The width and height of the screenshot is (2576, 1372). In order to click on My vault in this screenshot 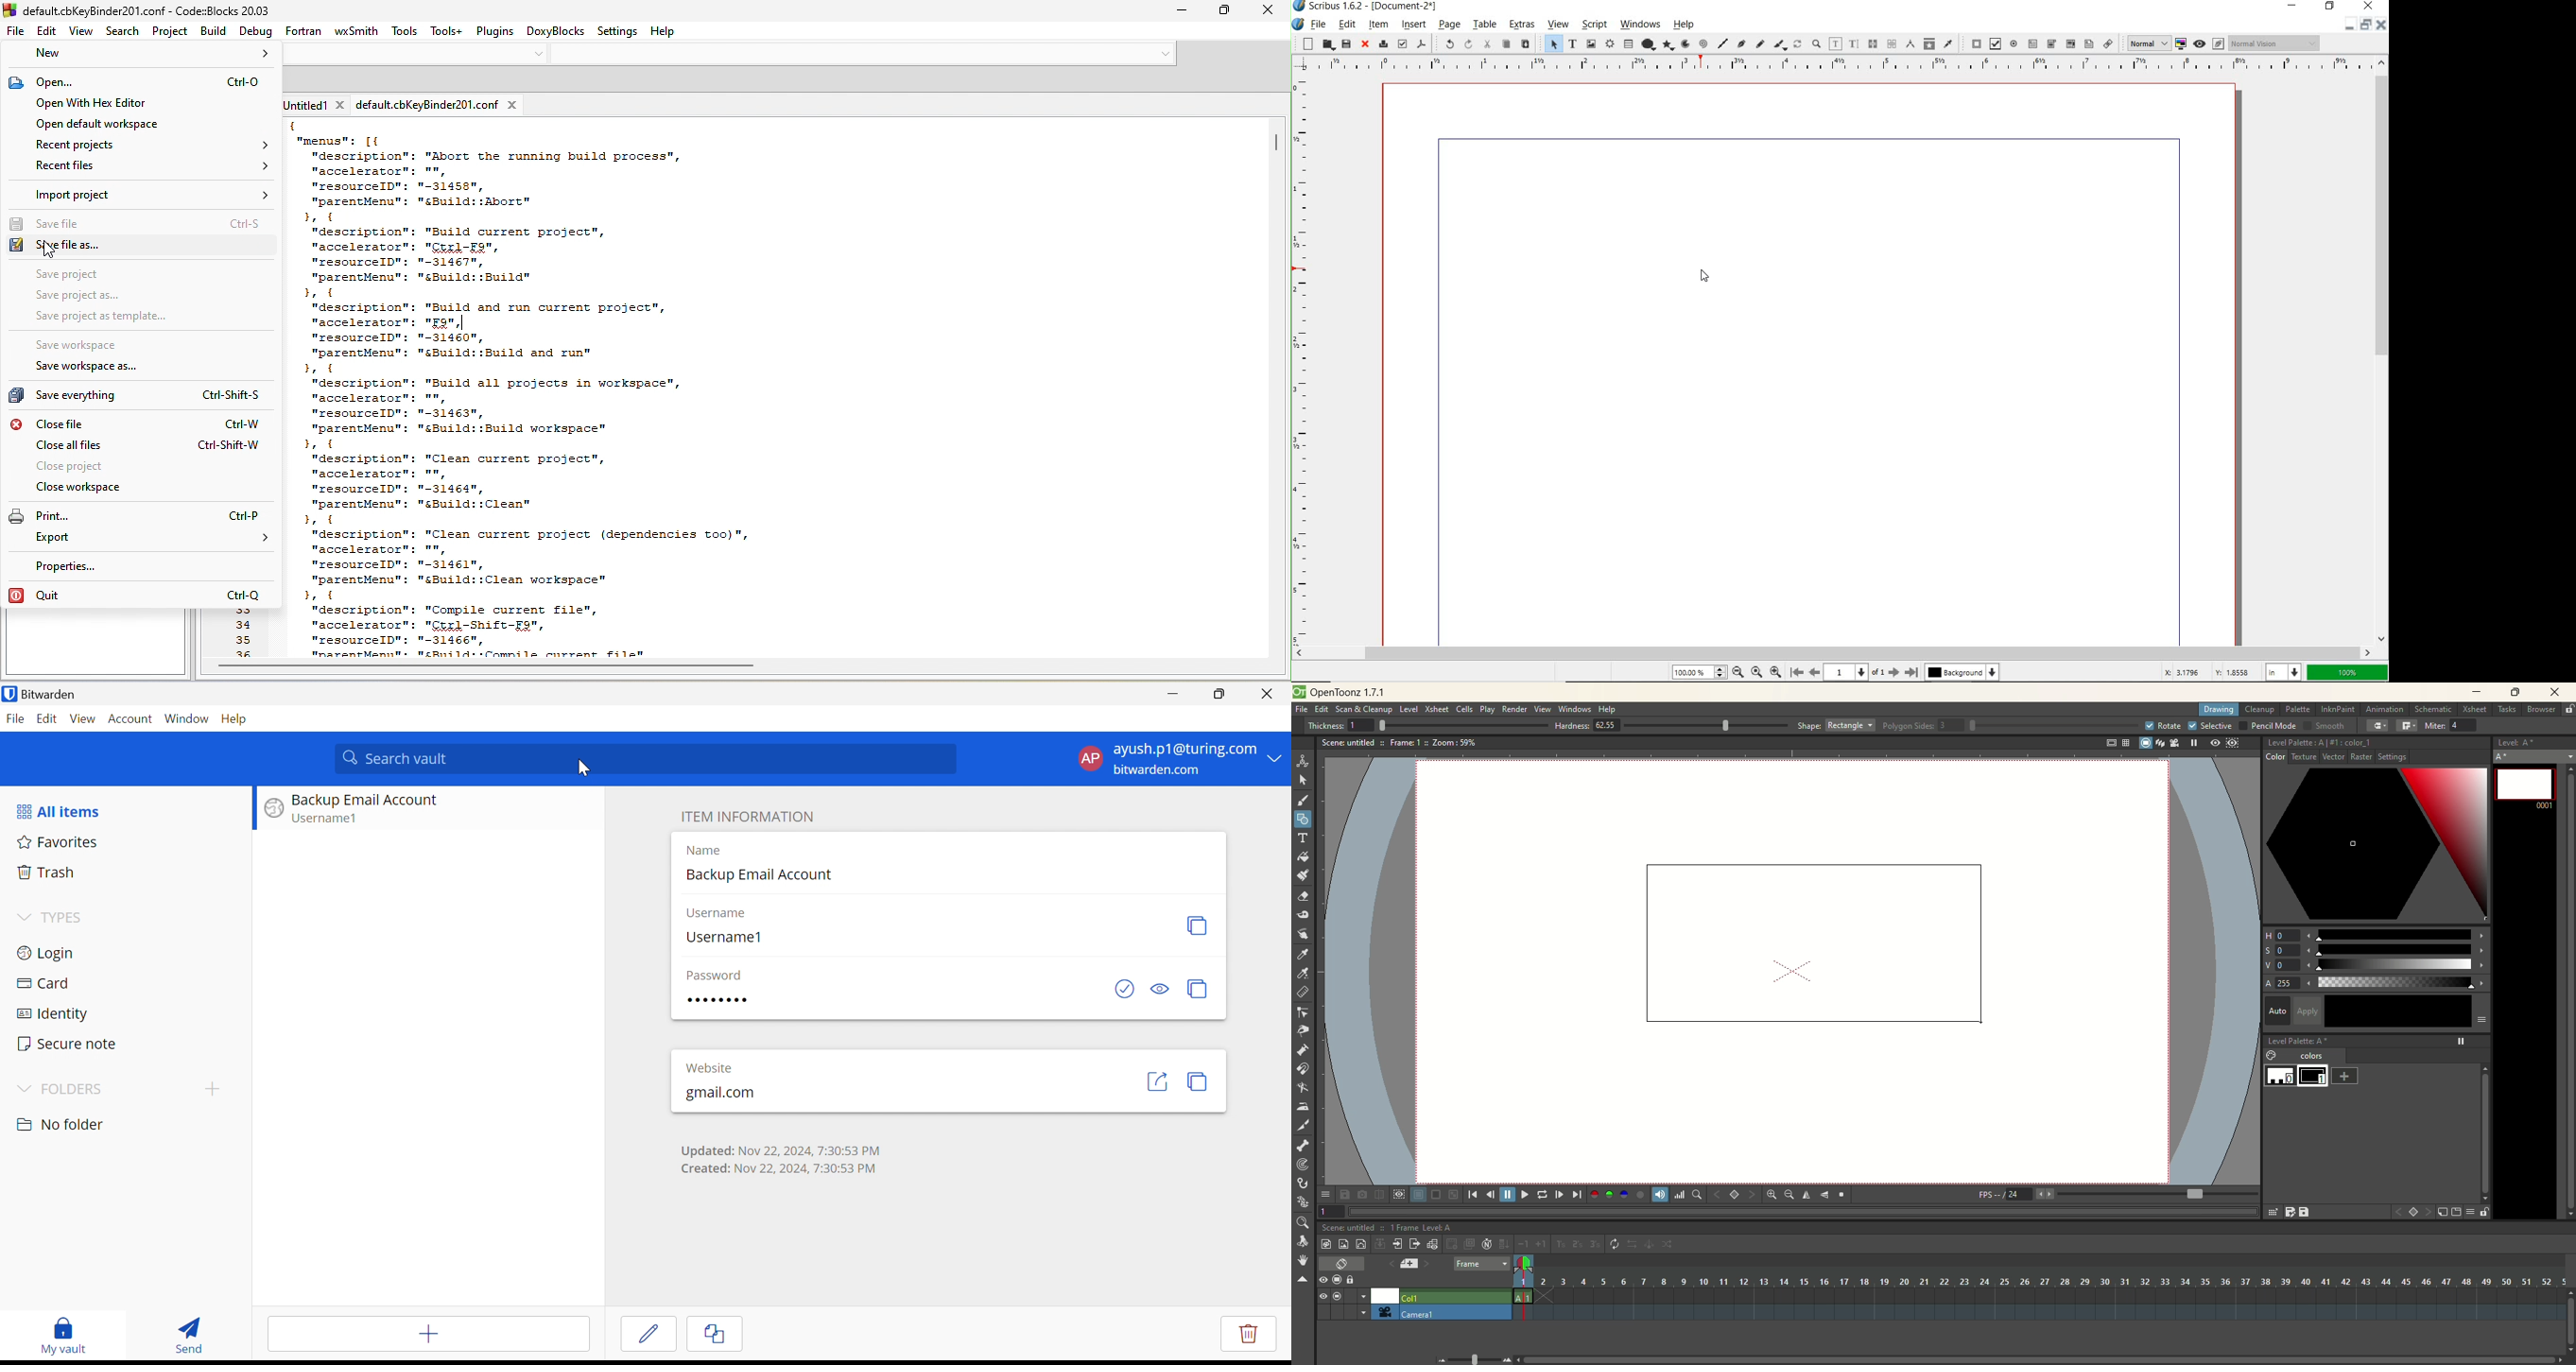, I will do `click(63, 1336)`.